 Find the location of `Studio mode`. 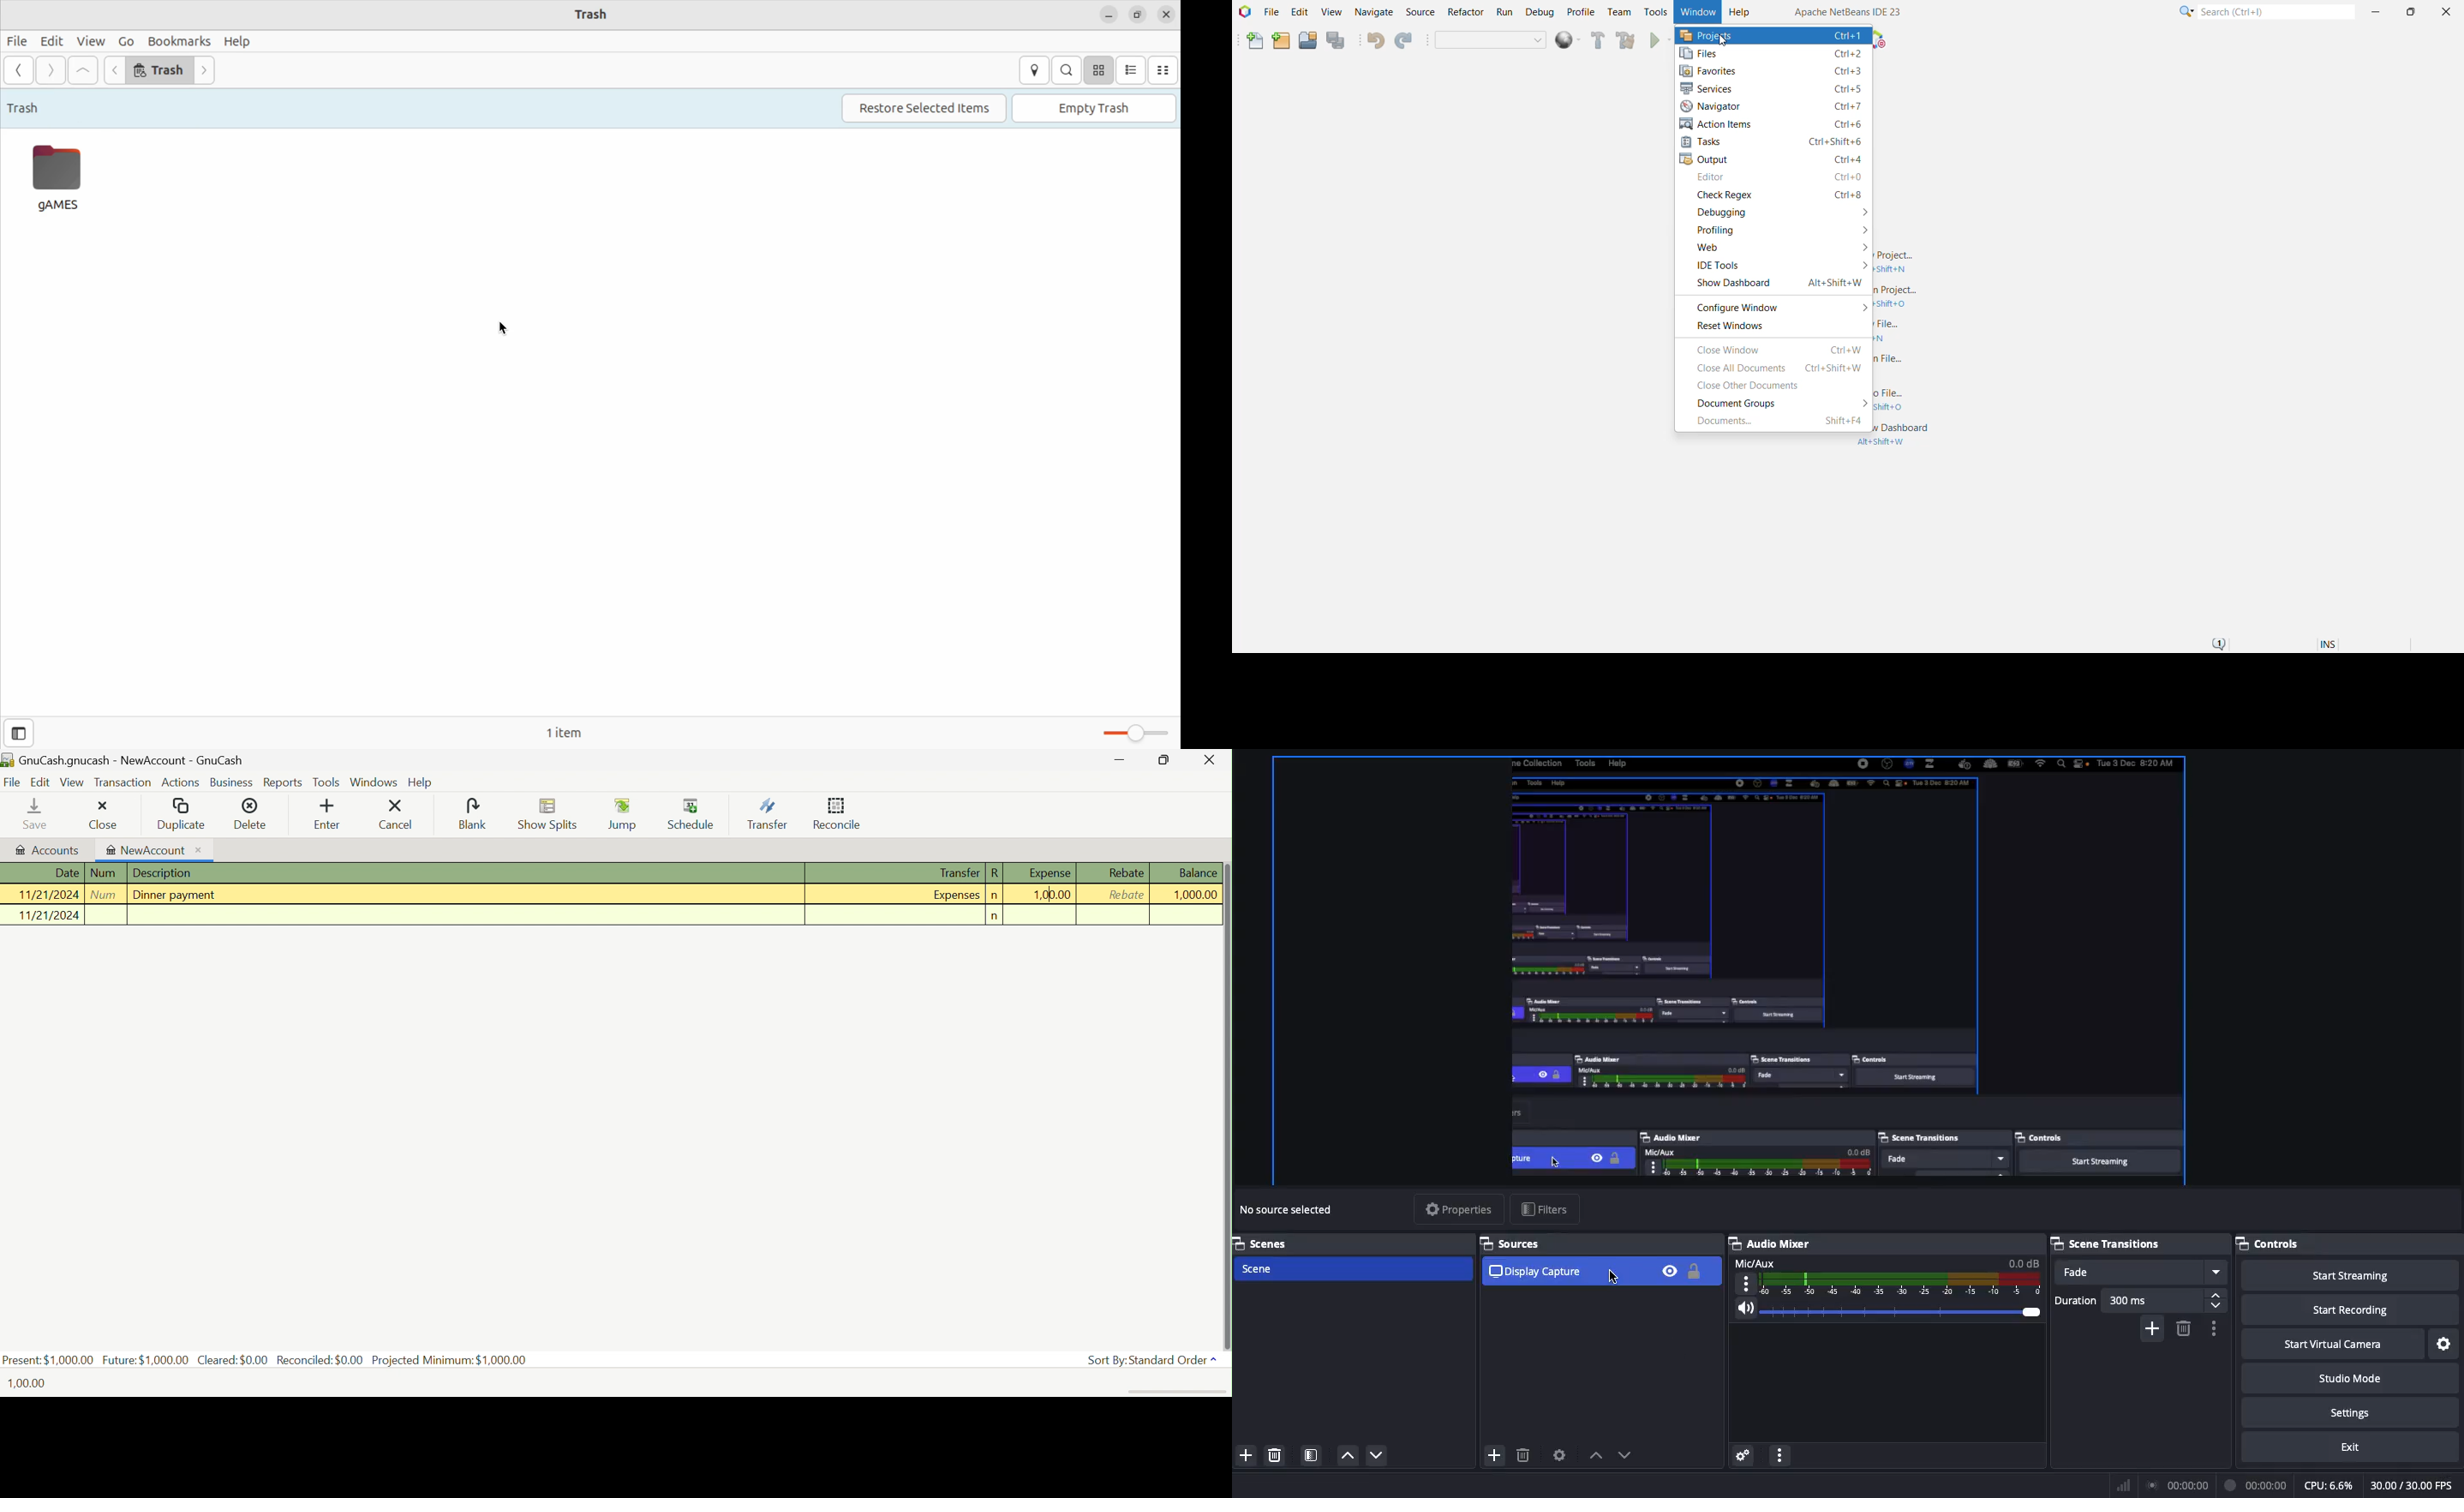

Studio mode is located at coordinates (2353, 1379).